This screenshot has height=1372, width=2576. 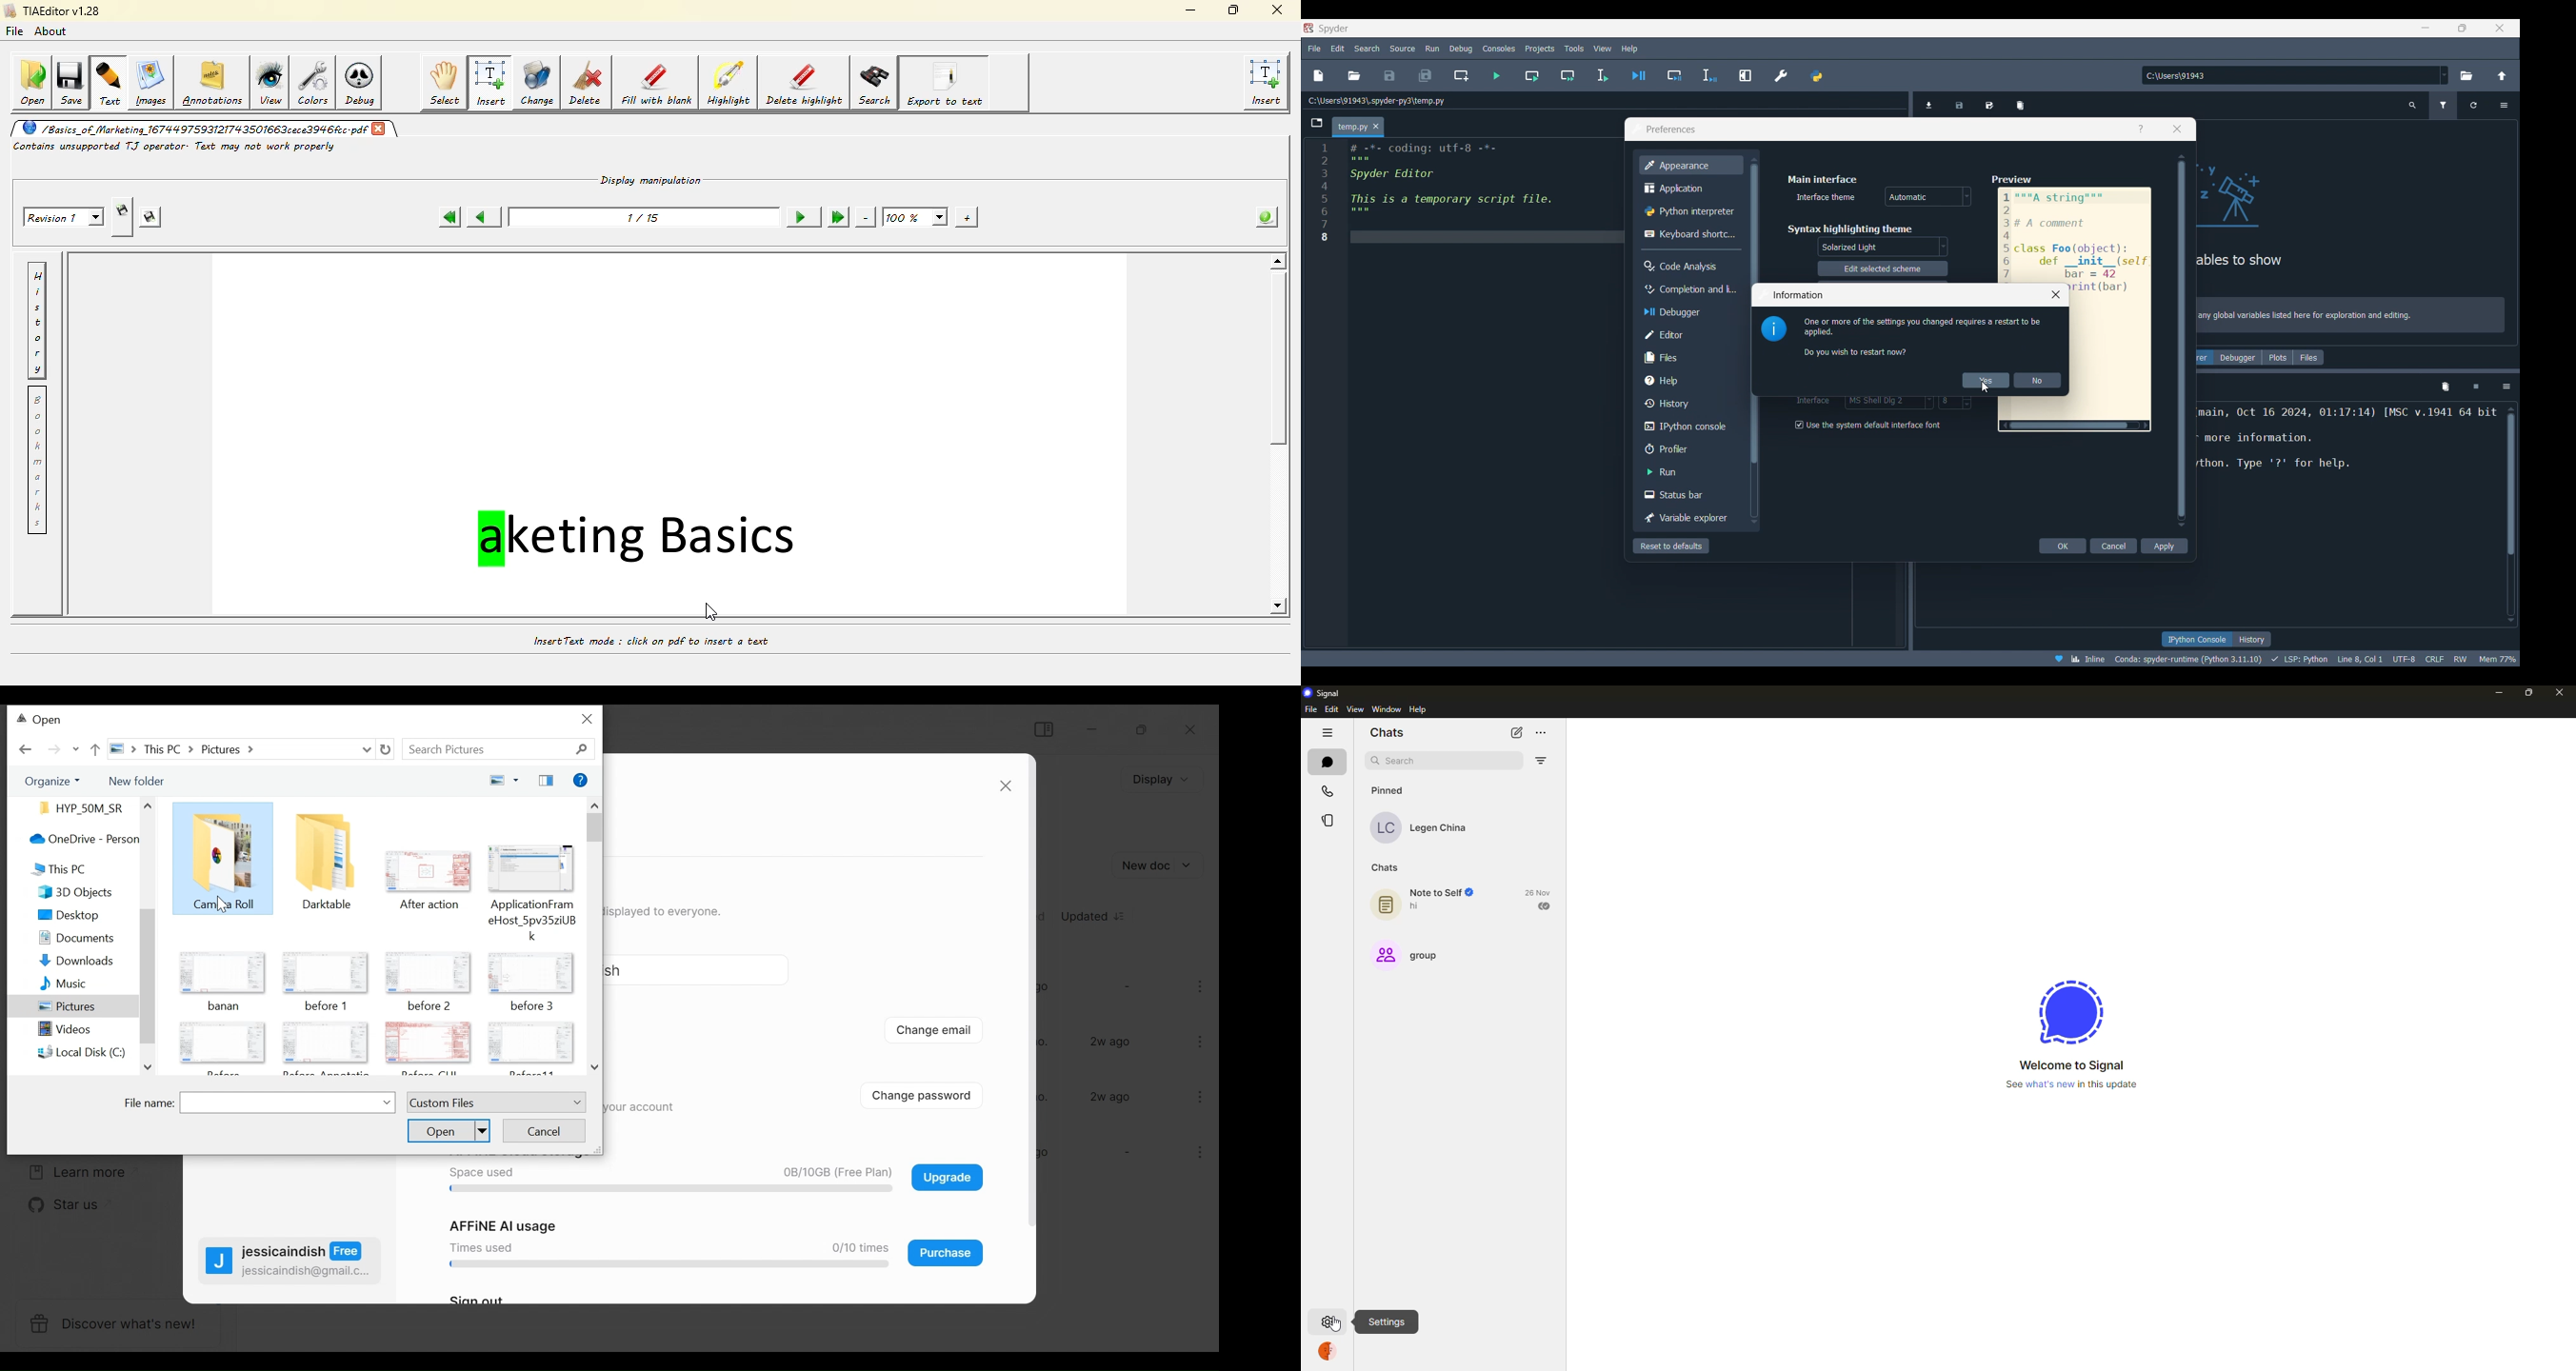 What do you see at coordinates (2165, 546) in the screenshot?
I see `Apply` at bounding box center [2165, 546].